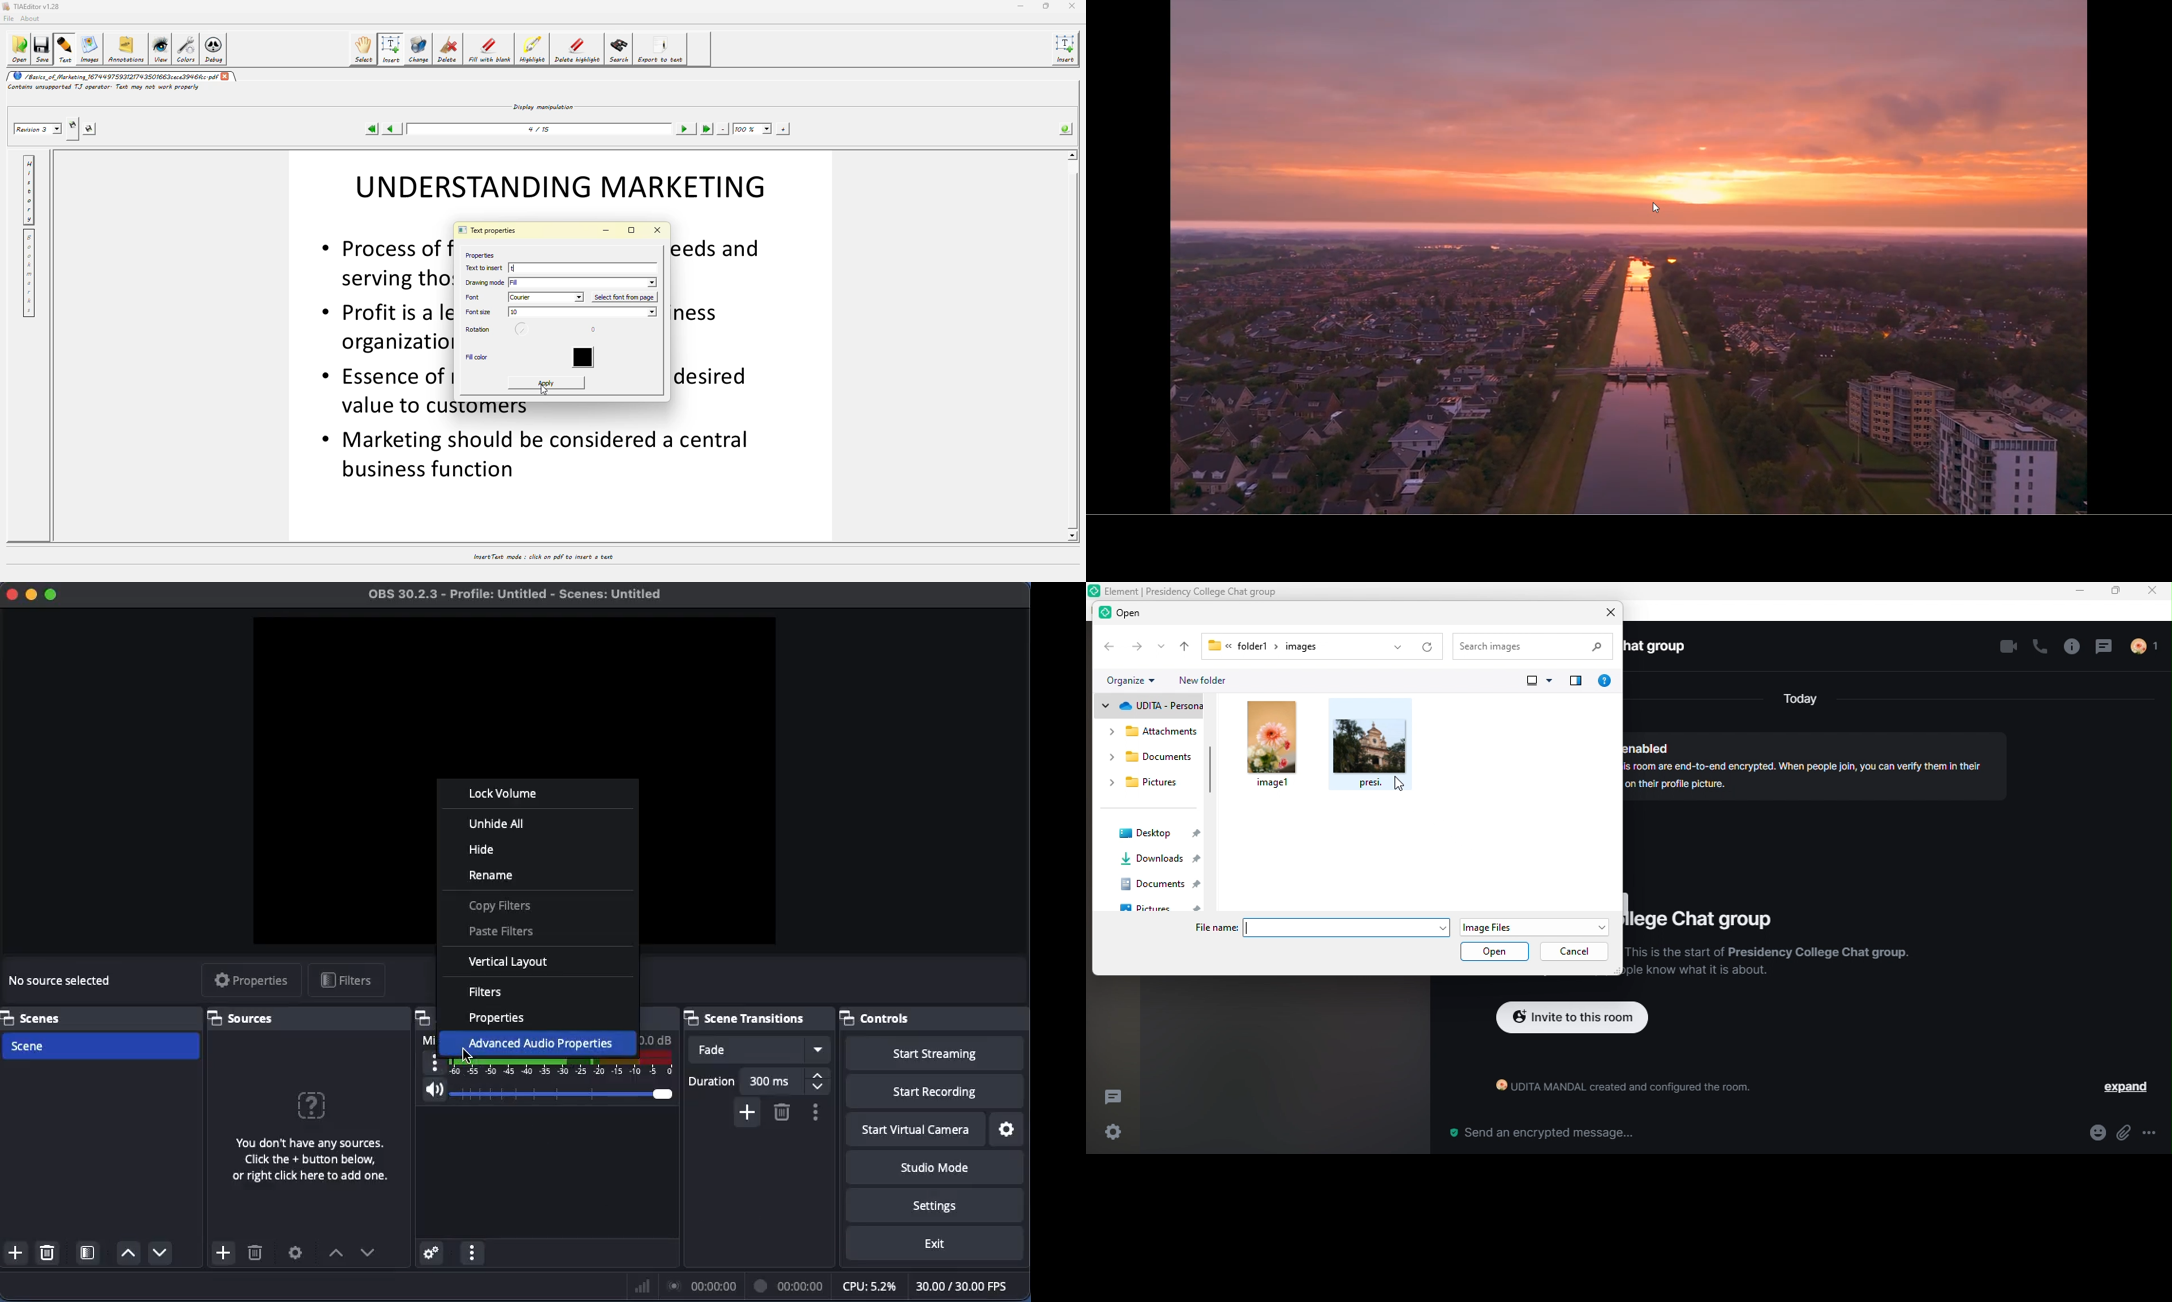 This screenshot has width=2184, height=1316. Describe the element at coordinates (89, 1255) in the screenshot. I see `Open scene filters` at that location.